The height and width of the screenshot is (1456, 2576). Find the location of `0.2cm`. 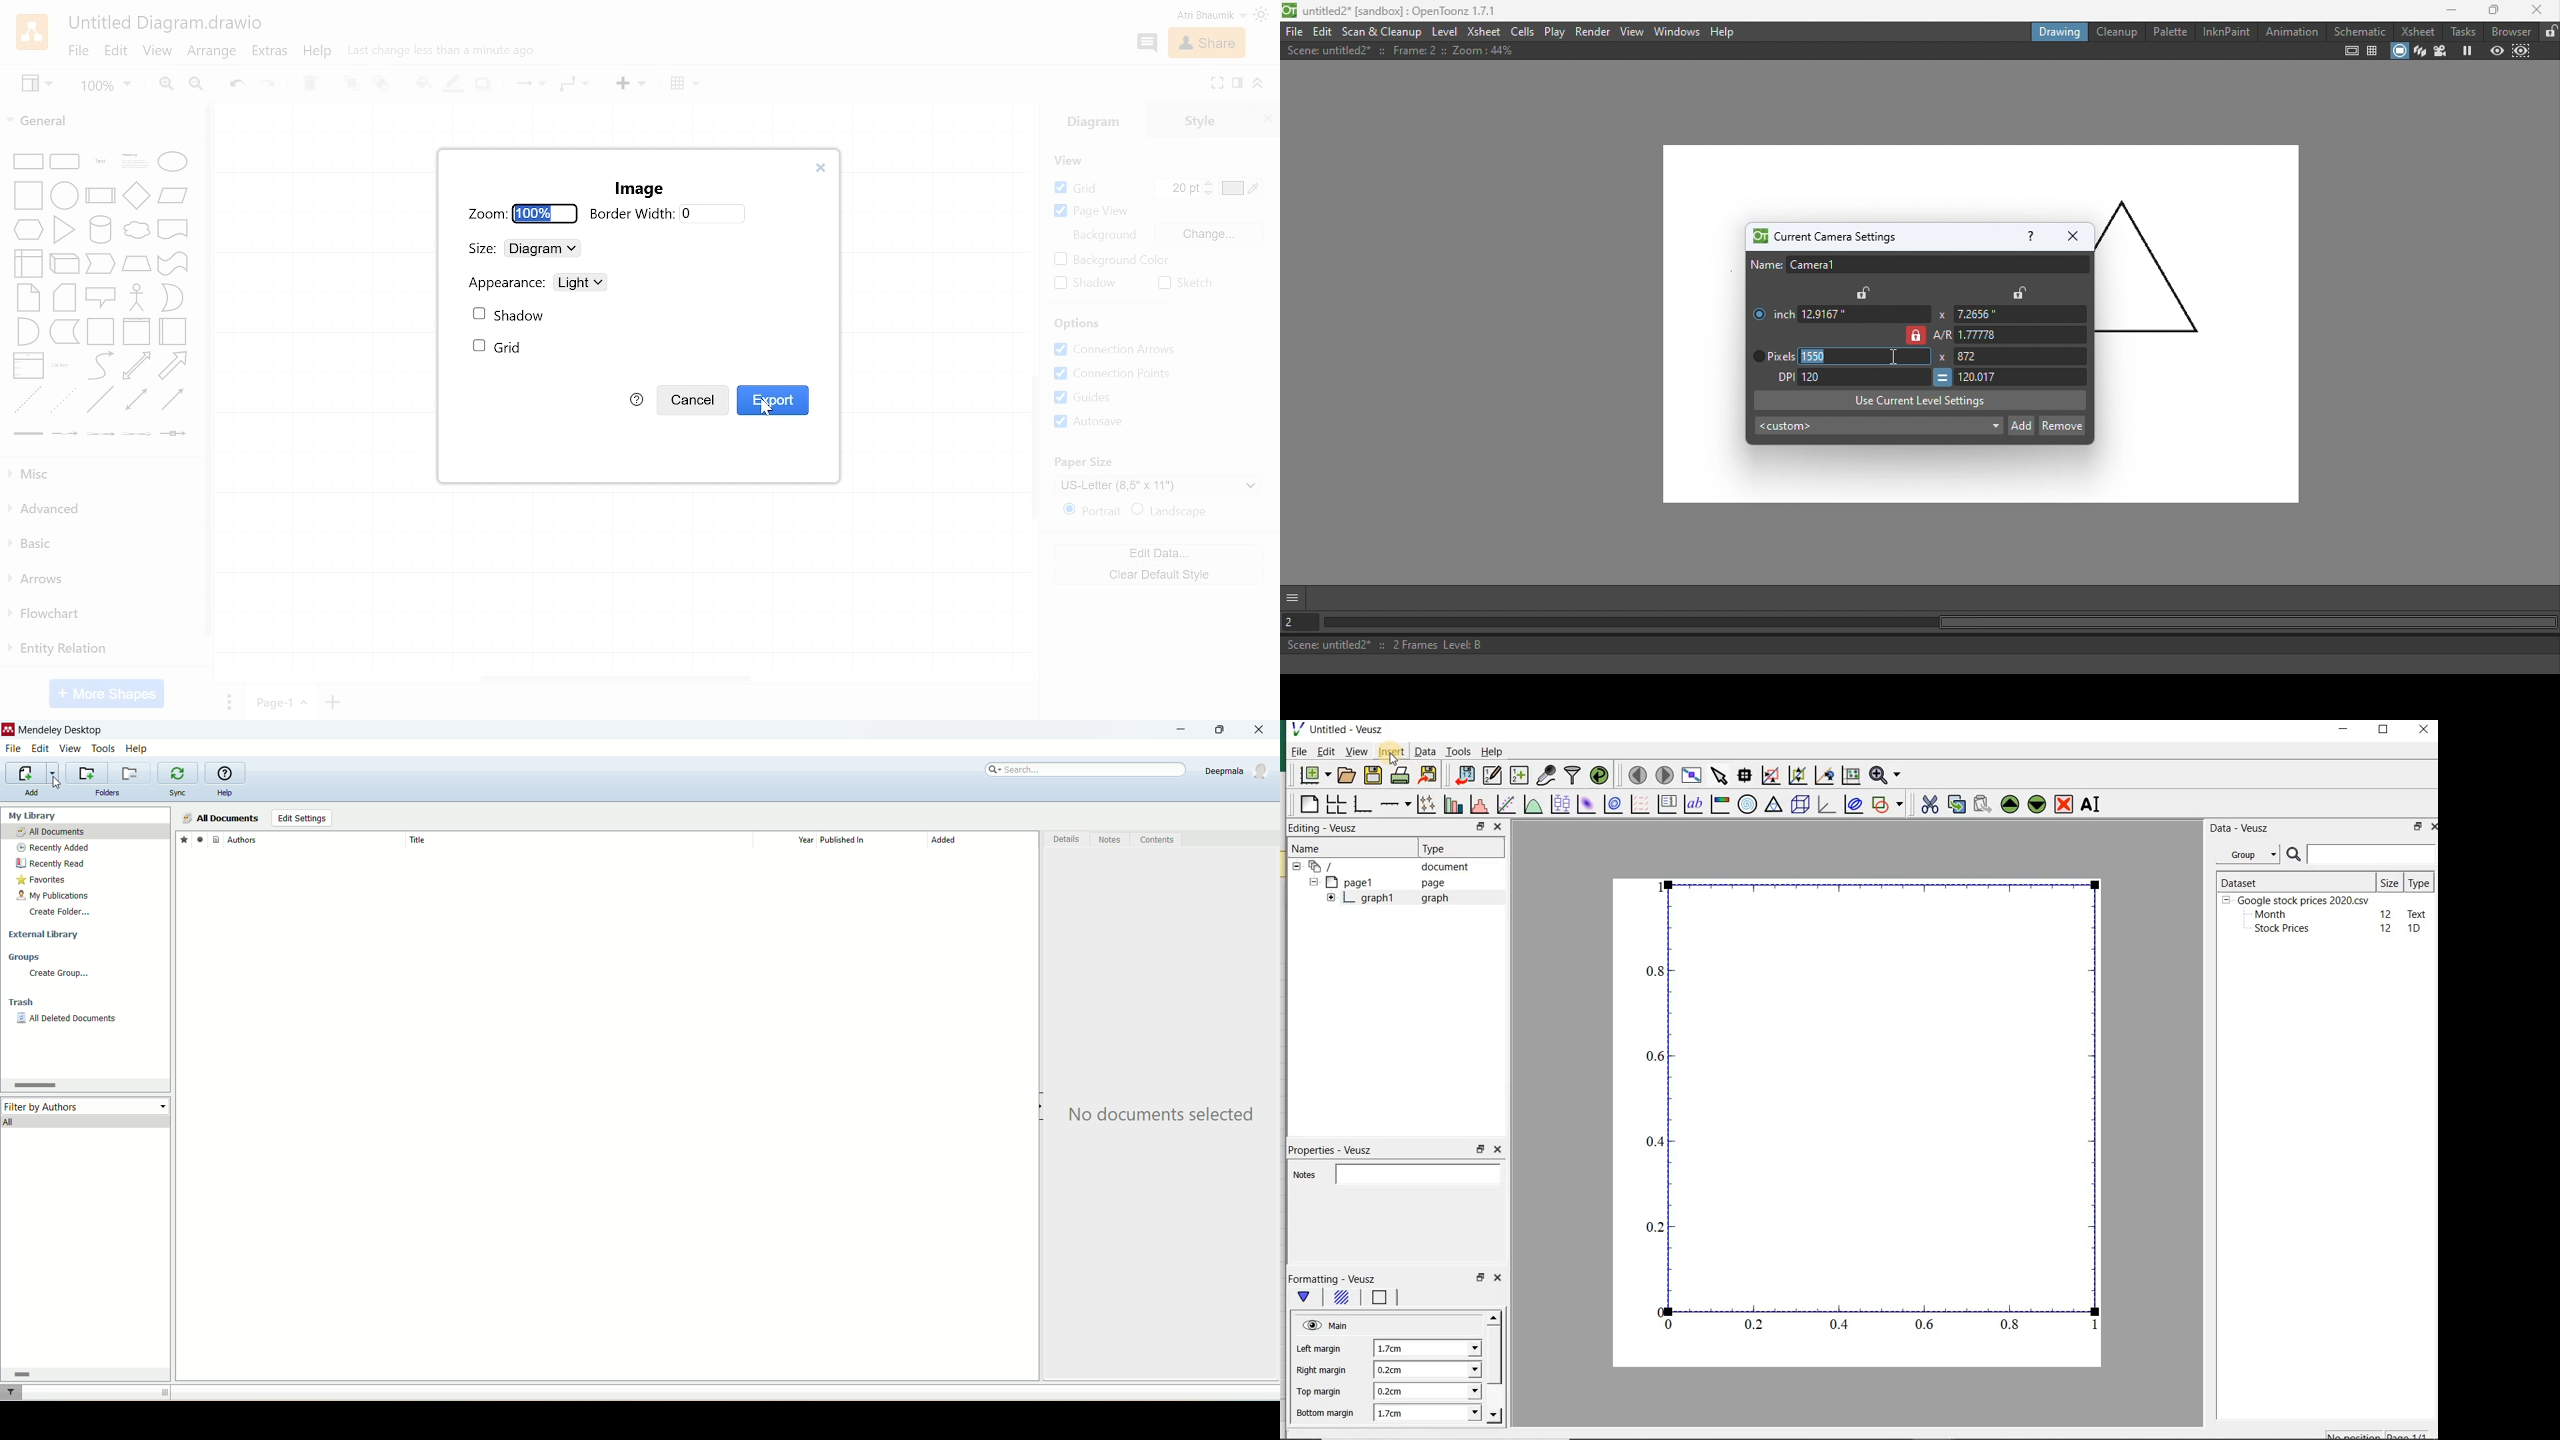

0.2cm is located at coordinates (1428, 1370).